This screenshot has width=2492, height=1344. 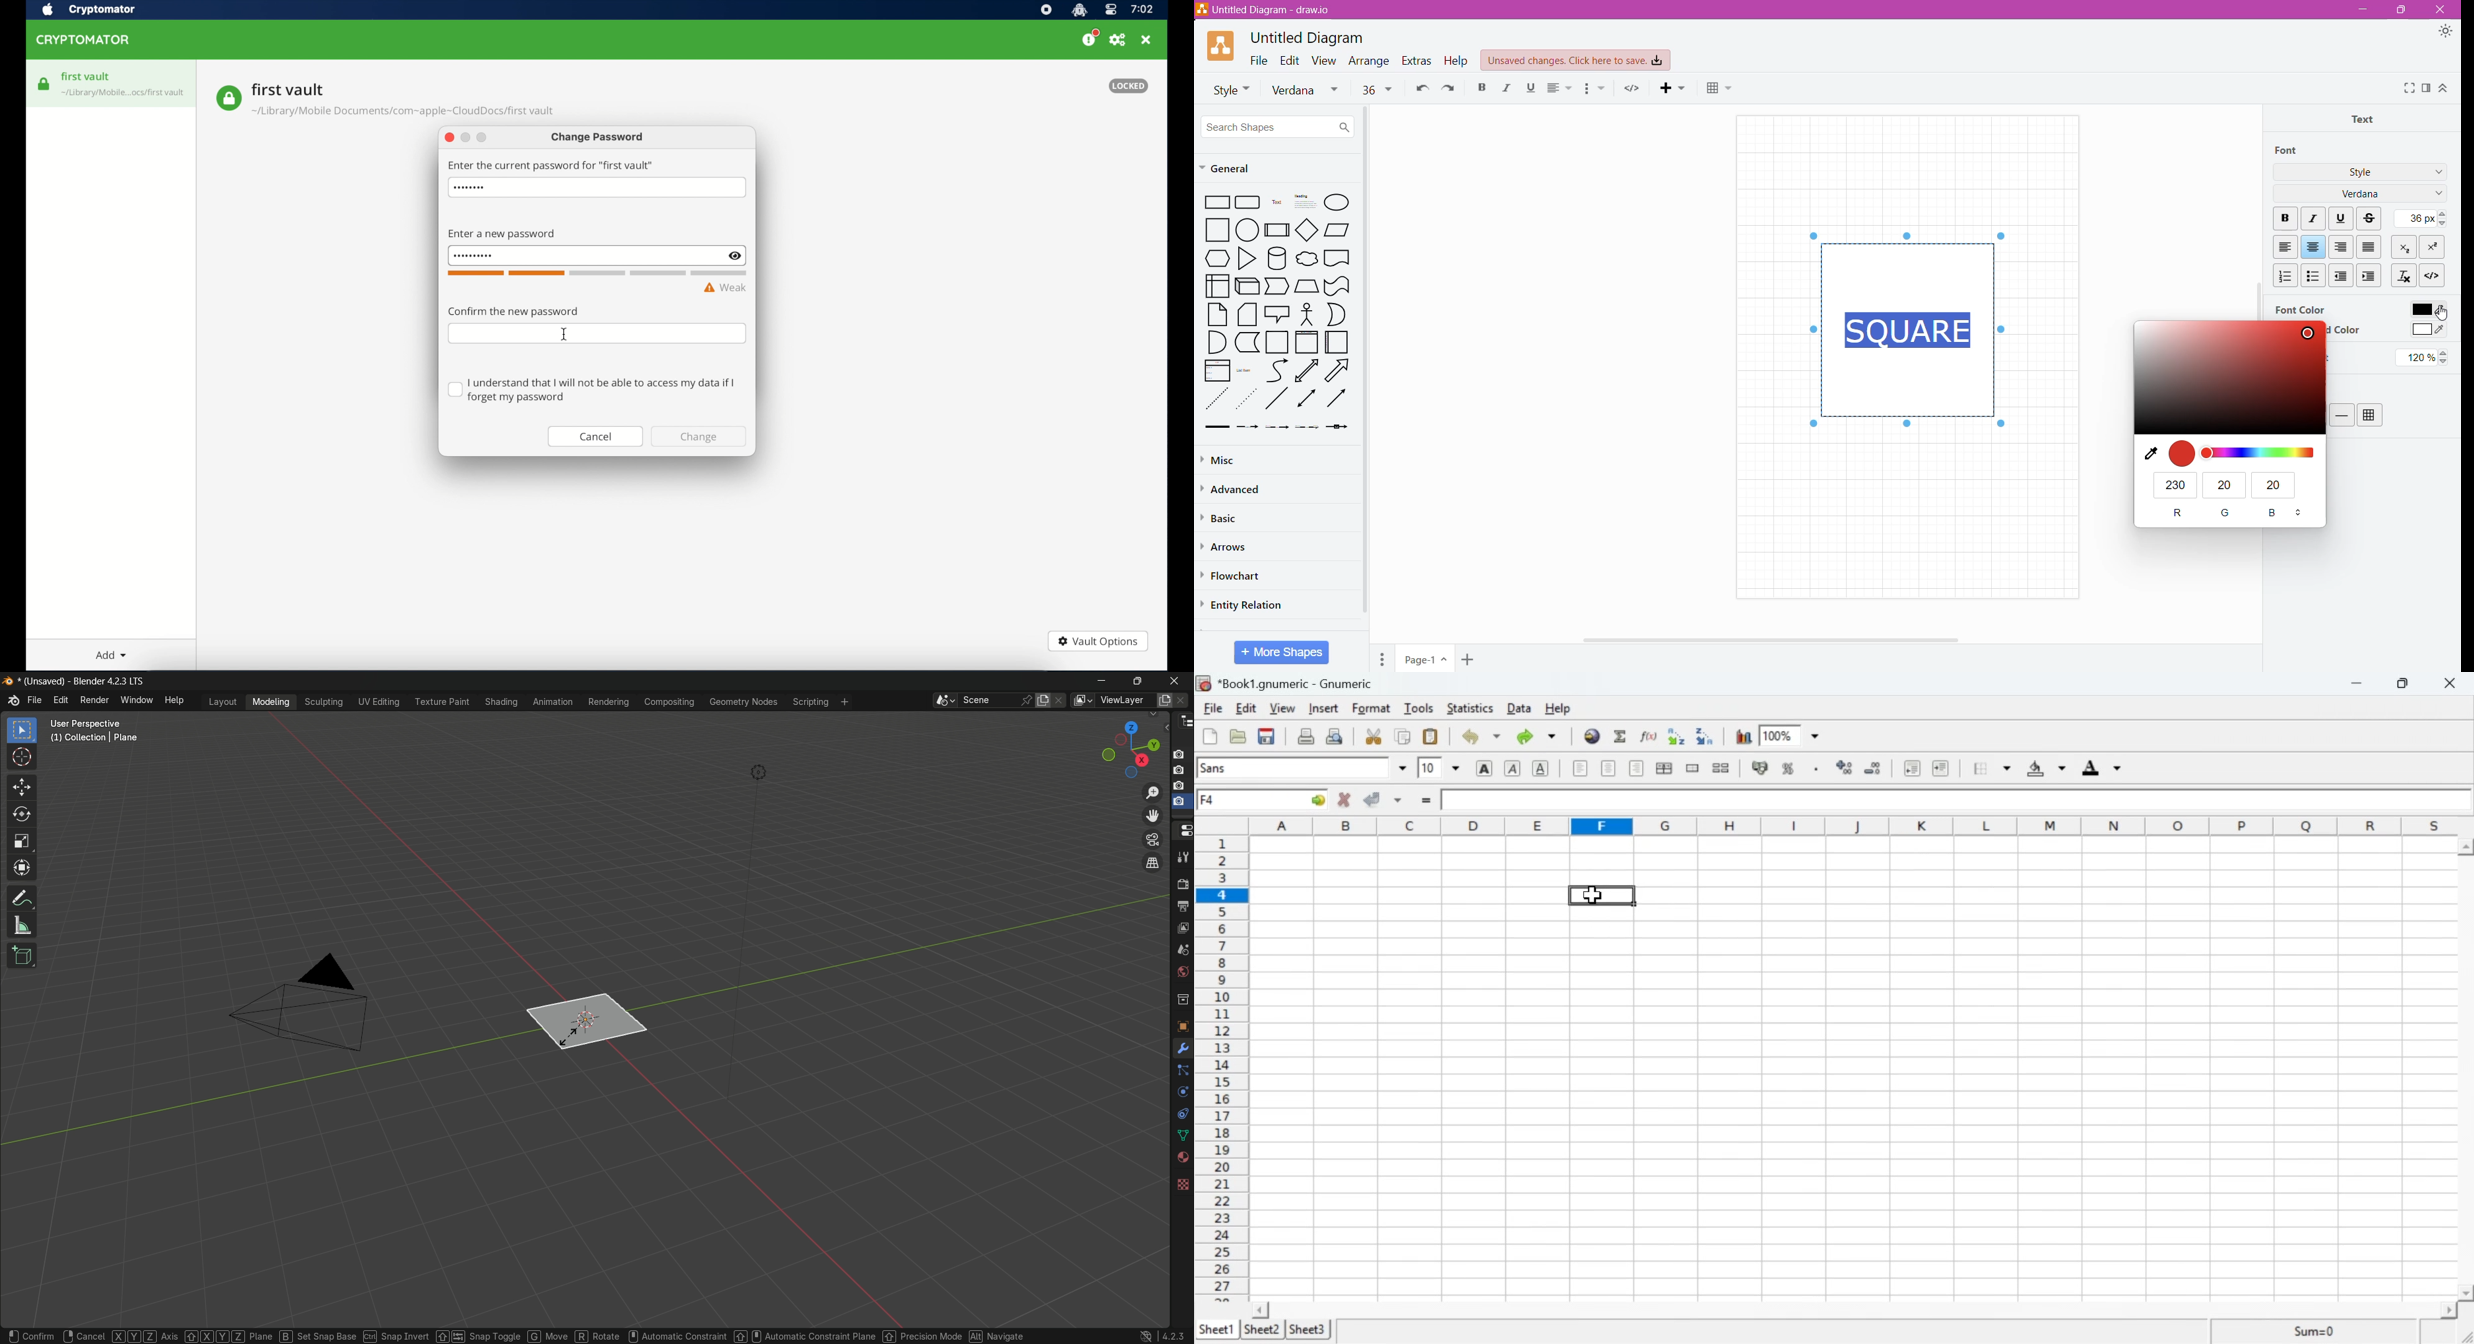 What do you see at coordinates (1270, 10) in the screenshot?
I see `Diagram Title - Application Name` at bounding box center [1270, 10].